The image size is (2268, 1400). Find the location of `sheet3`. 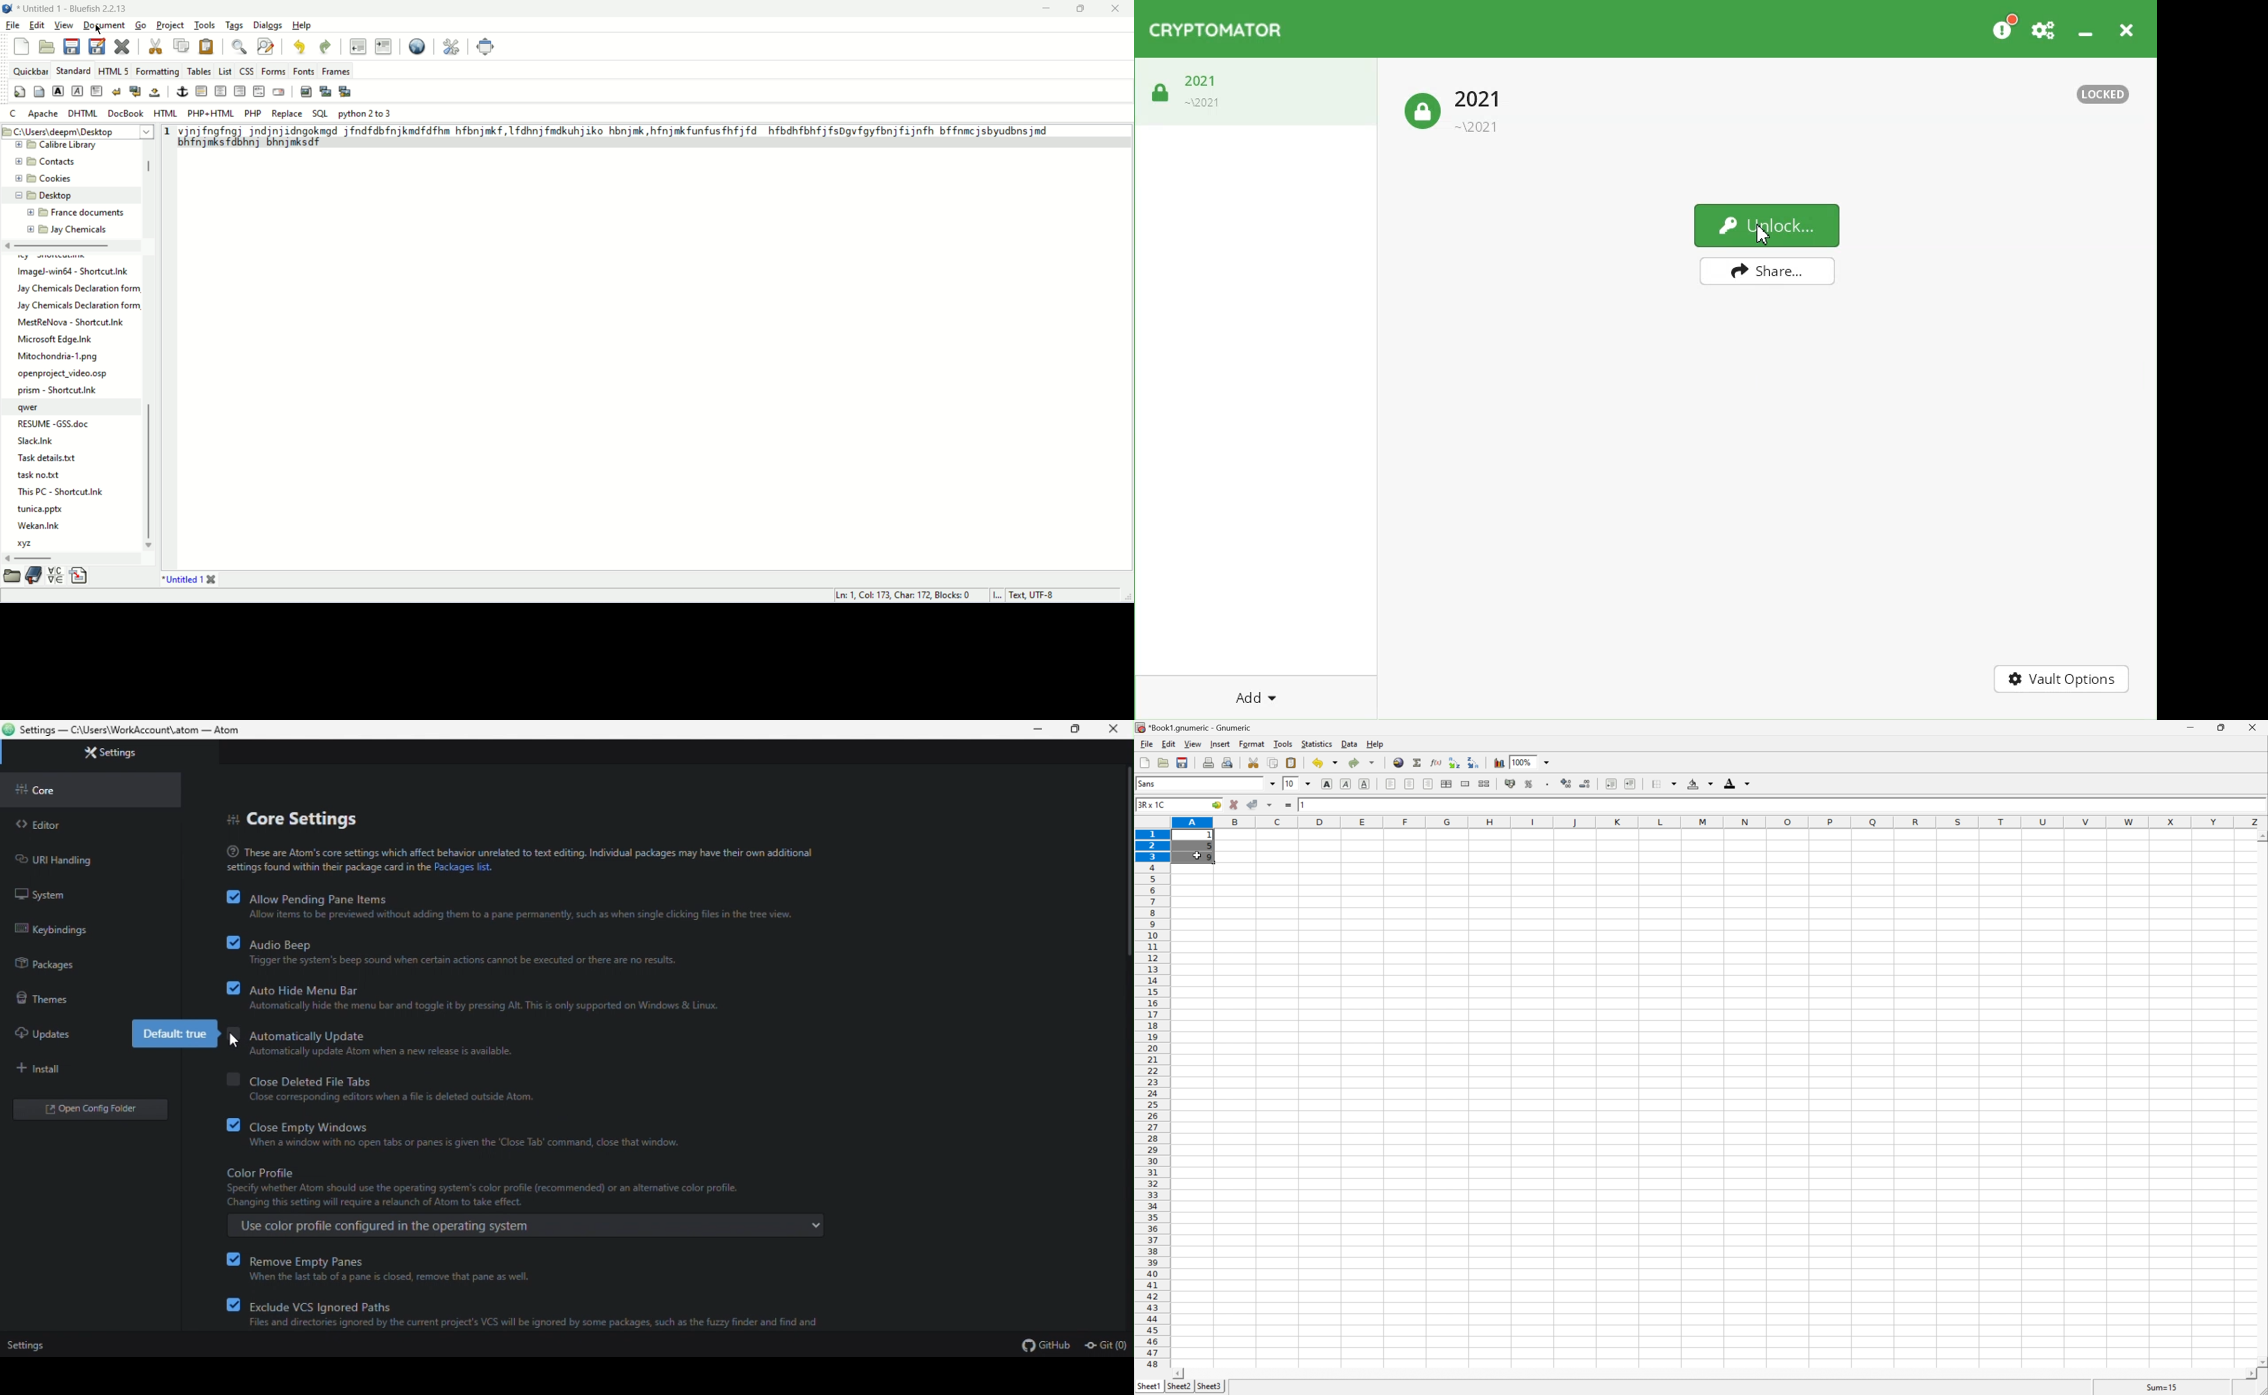

sheet3 is located at coordinates (1208, 1388).